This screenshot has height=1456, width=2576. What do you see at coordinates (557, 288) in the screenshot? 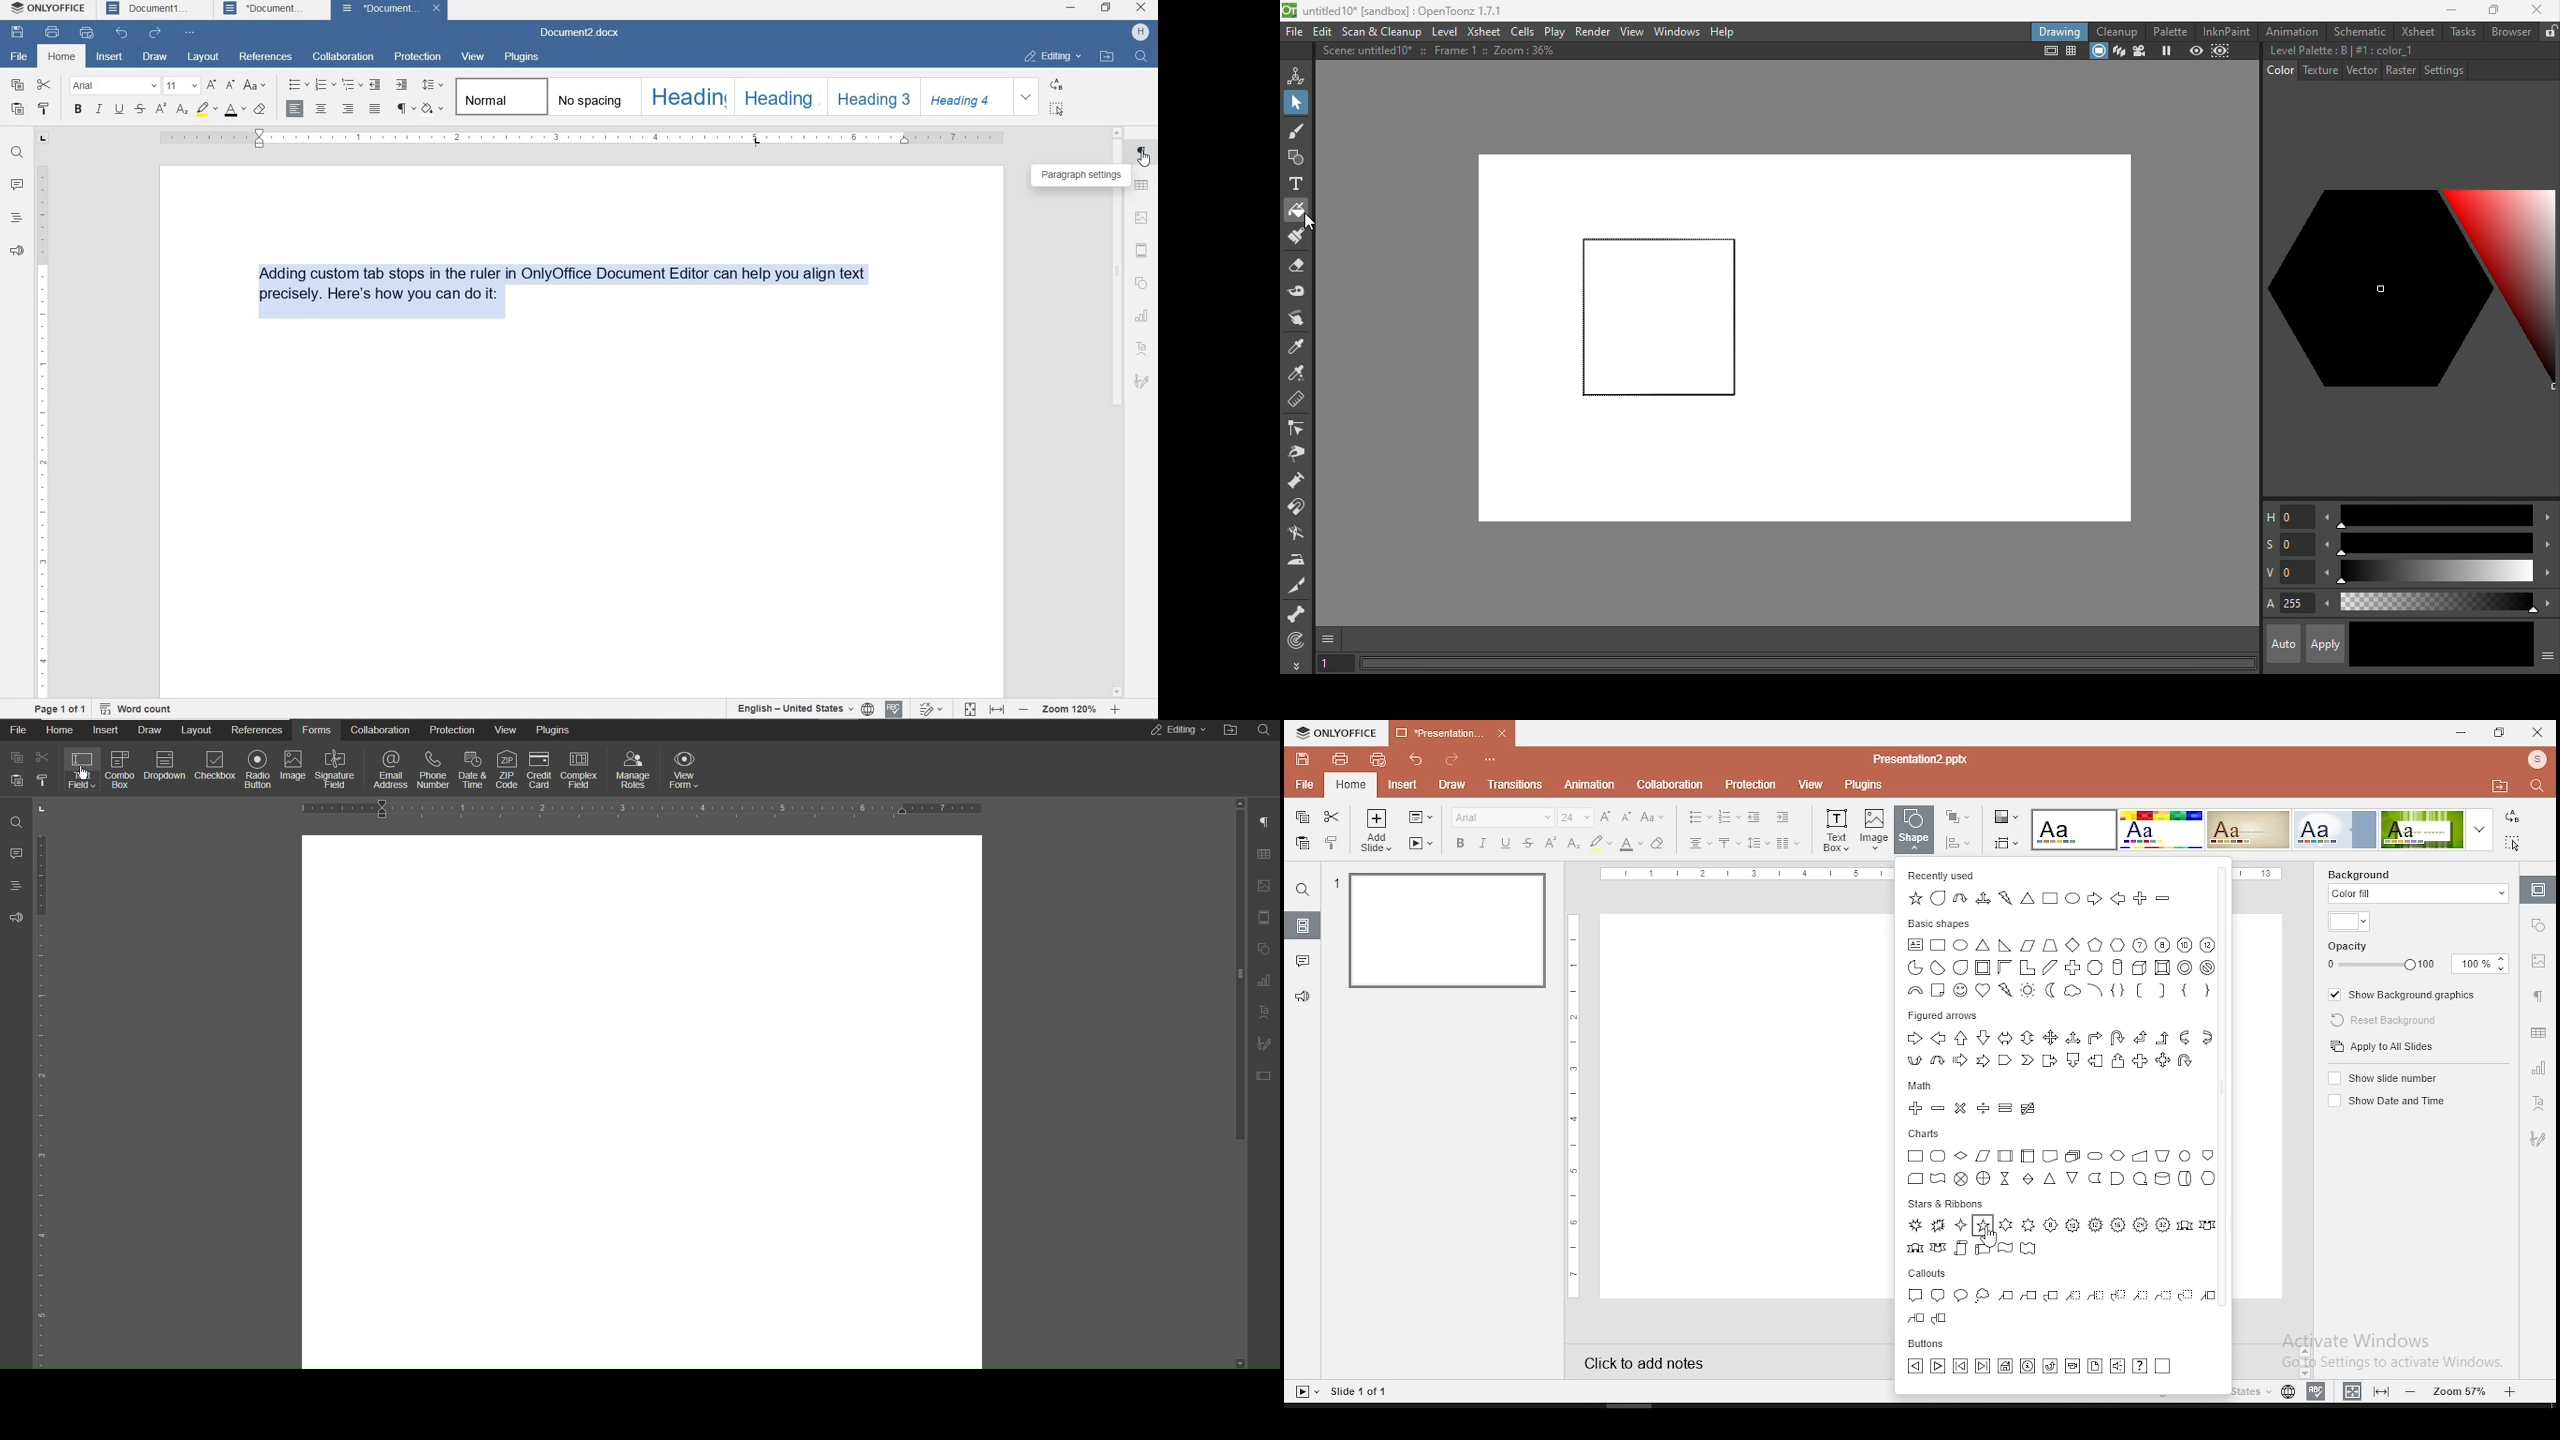
I see `Adding custom tab stops in the ruler in OnlyOffice Document Editor can help you align text
precisely. Here's how you can do it:` at bounding box center [557, 288].